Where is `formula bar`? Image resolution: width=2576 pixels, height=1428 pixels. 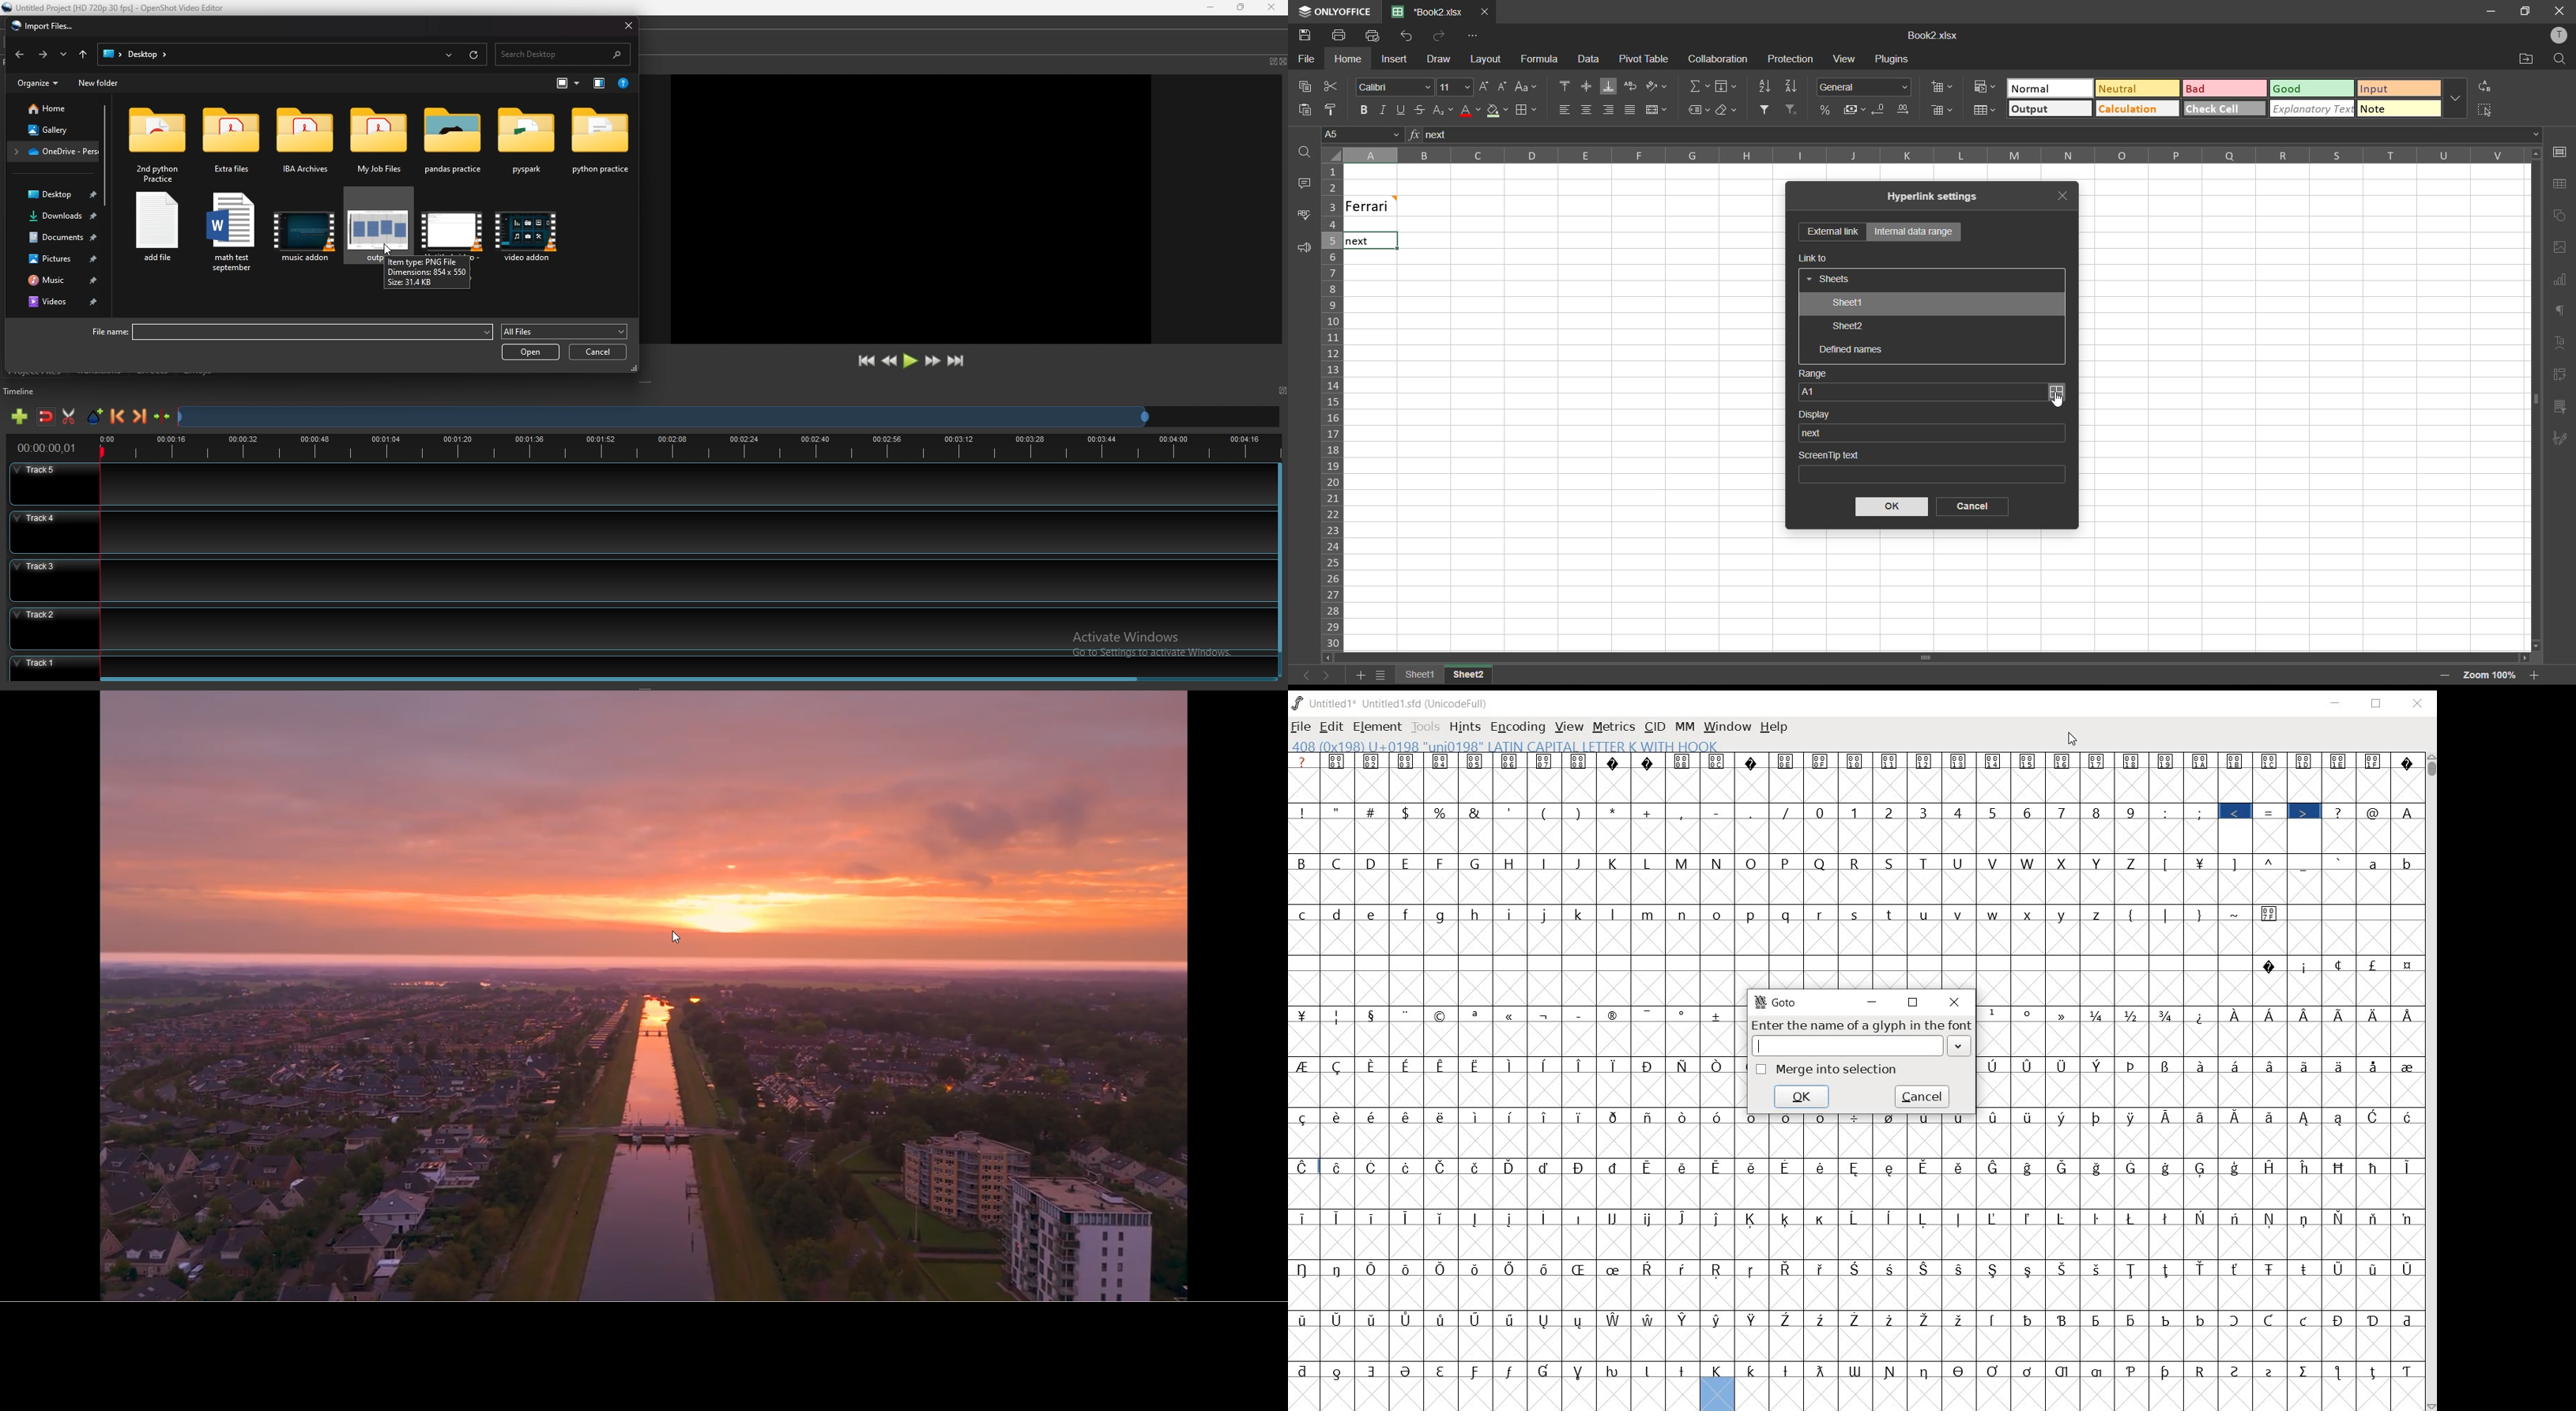
formula bar is located at coordinates (1980, 135).